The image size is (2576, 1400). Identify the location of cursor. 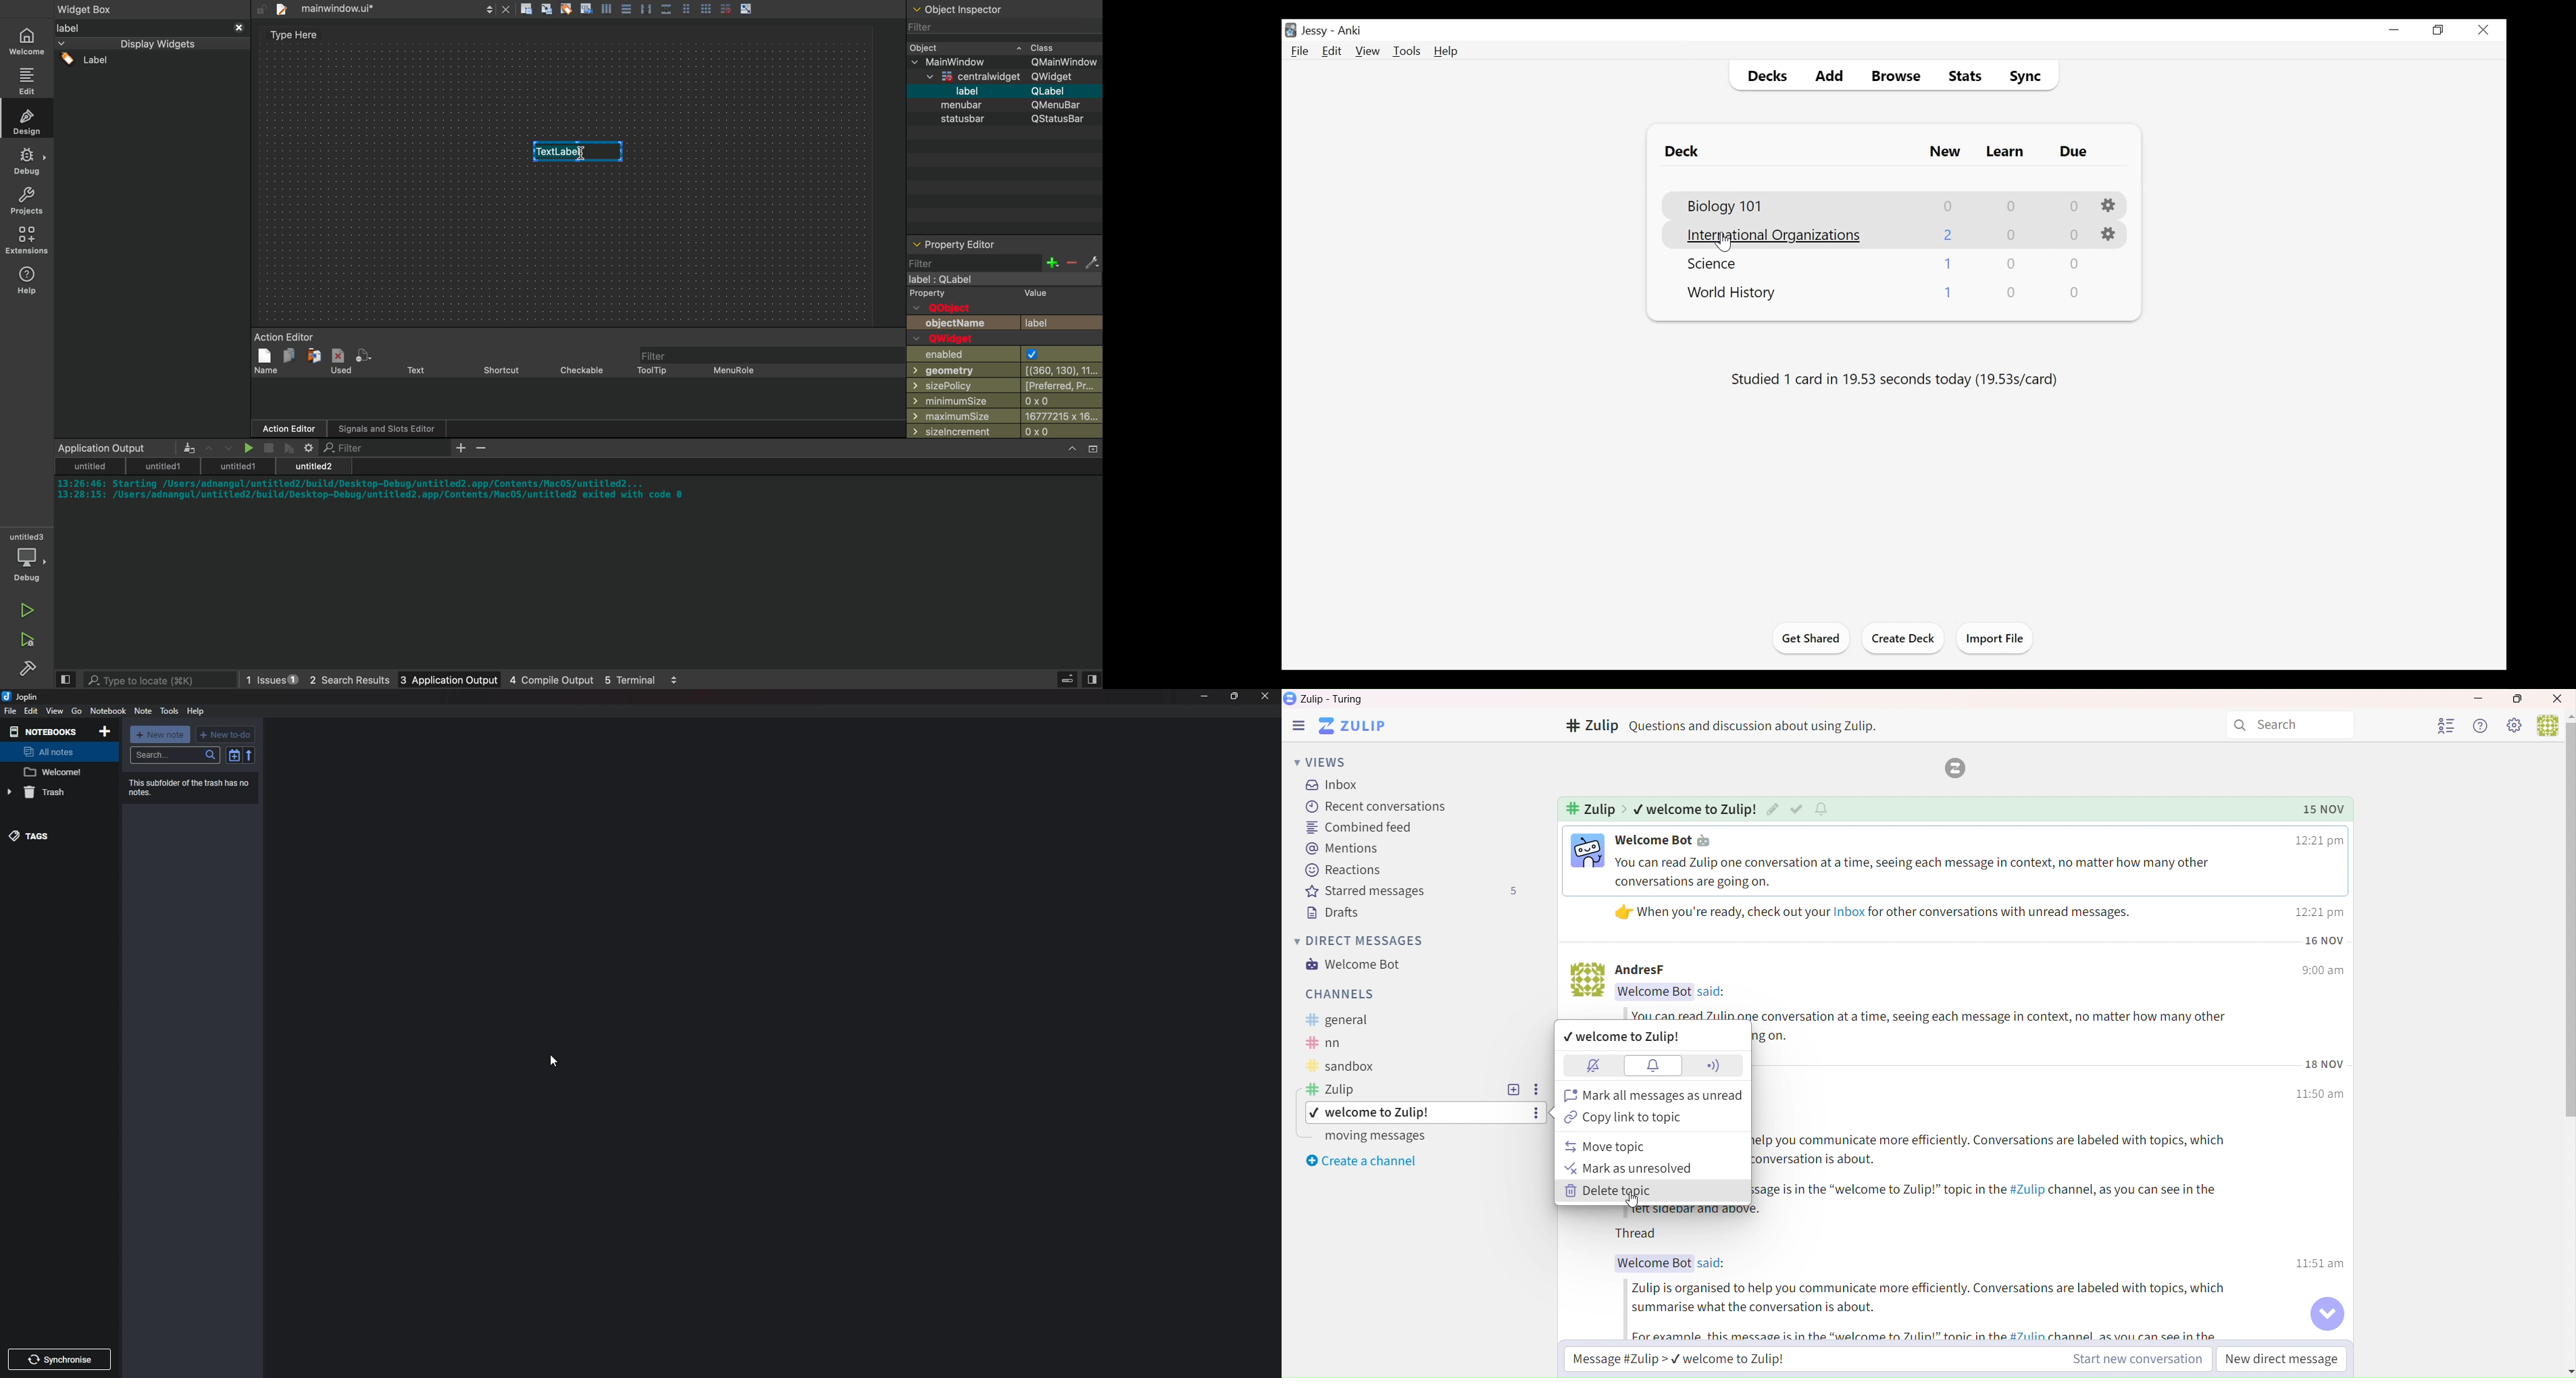
(555, 1060).